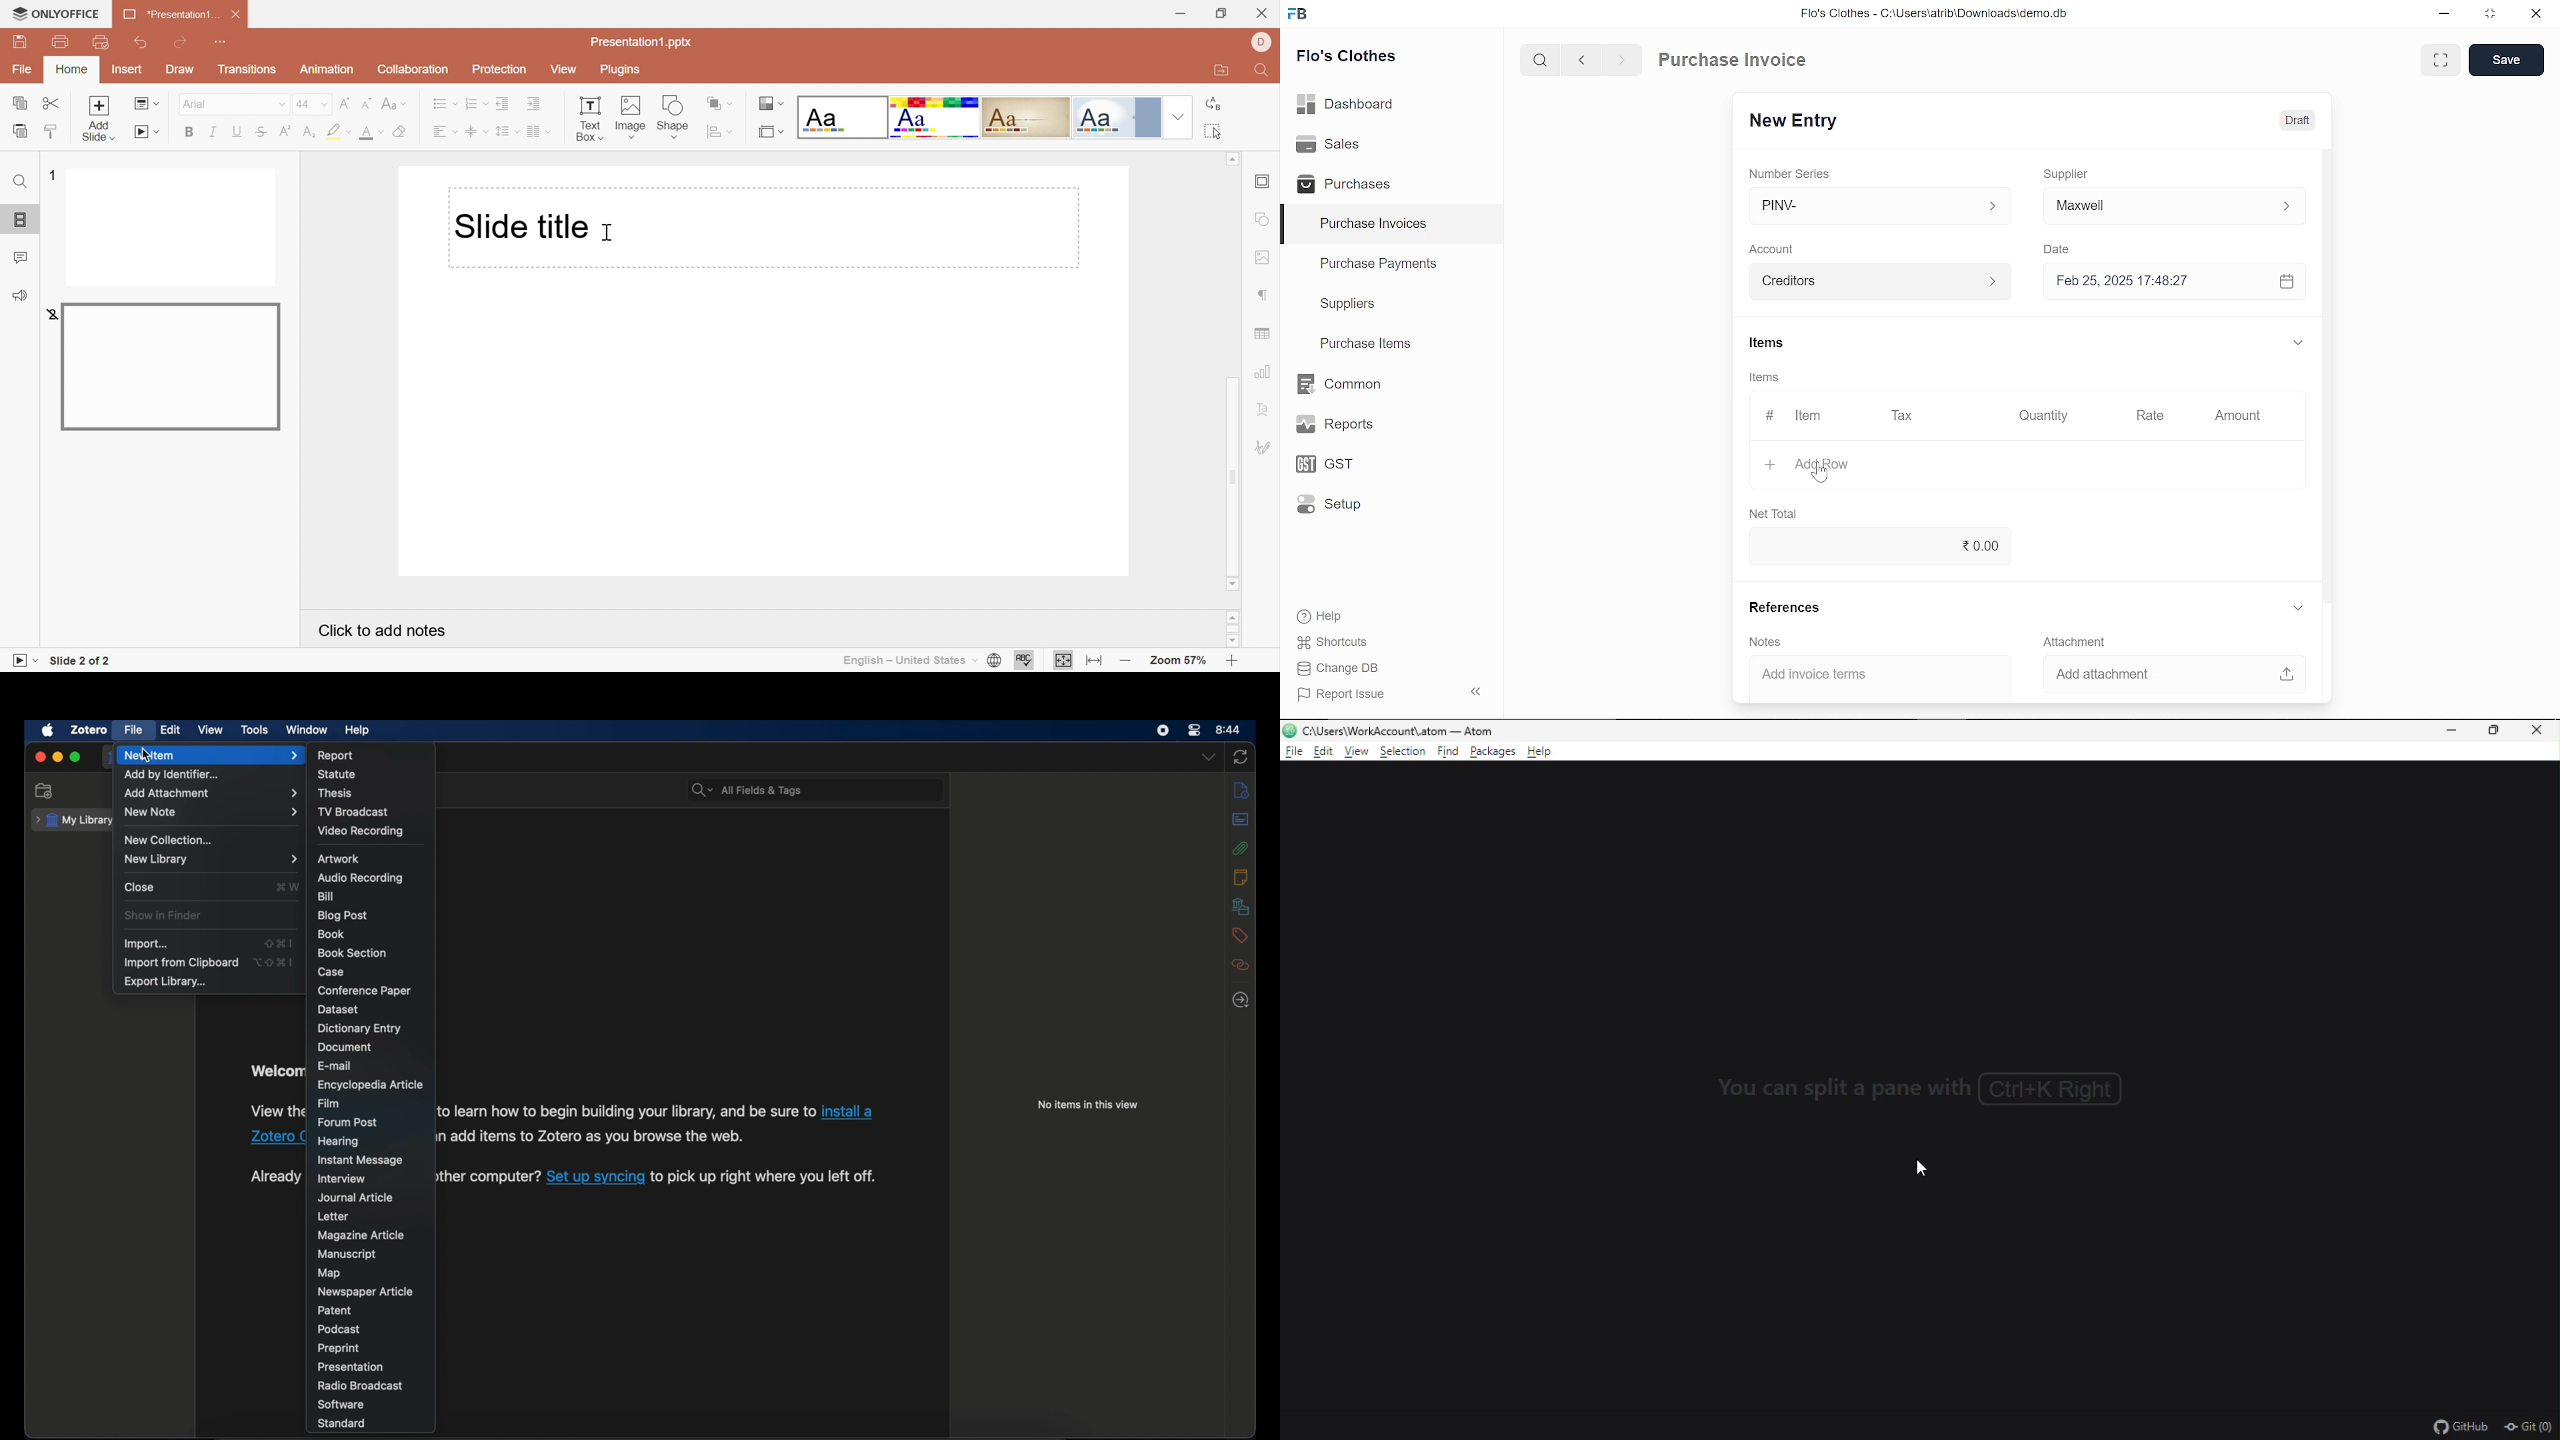  Describe the element at coordinates (83, 661) in the screenshot. I see `Slide 2 of 2` at that location.